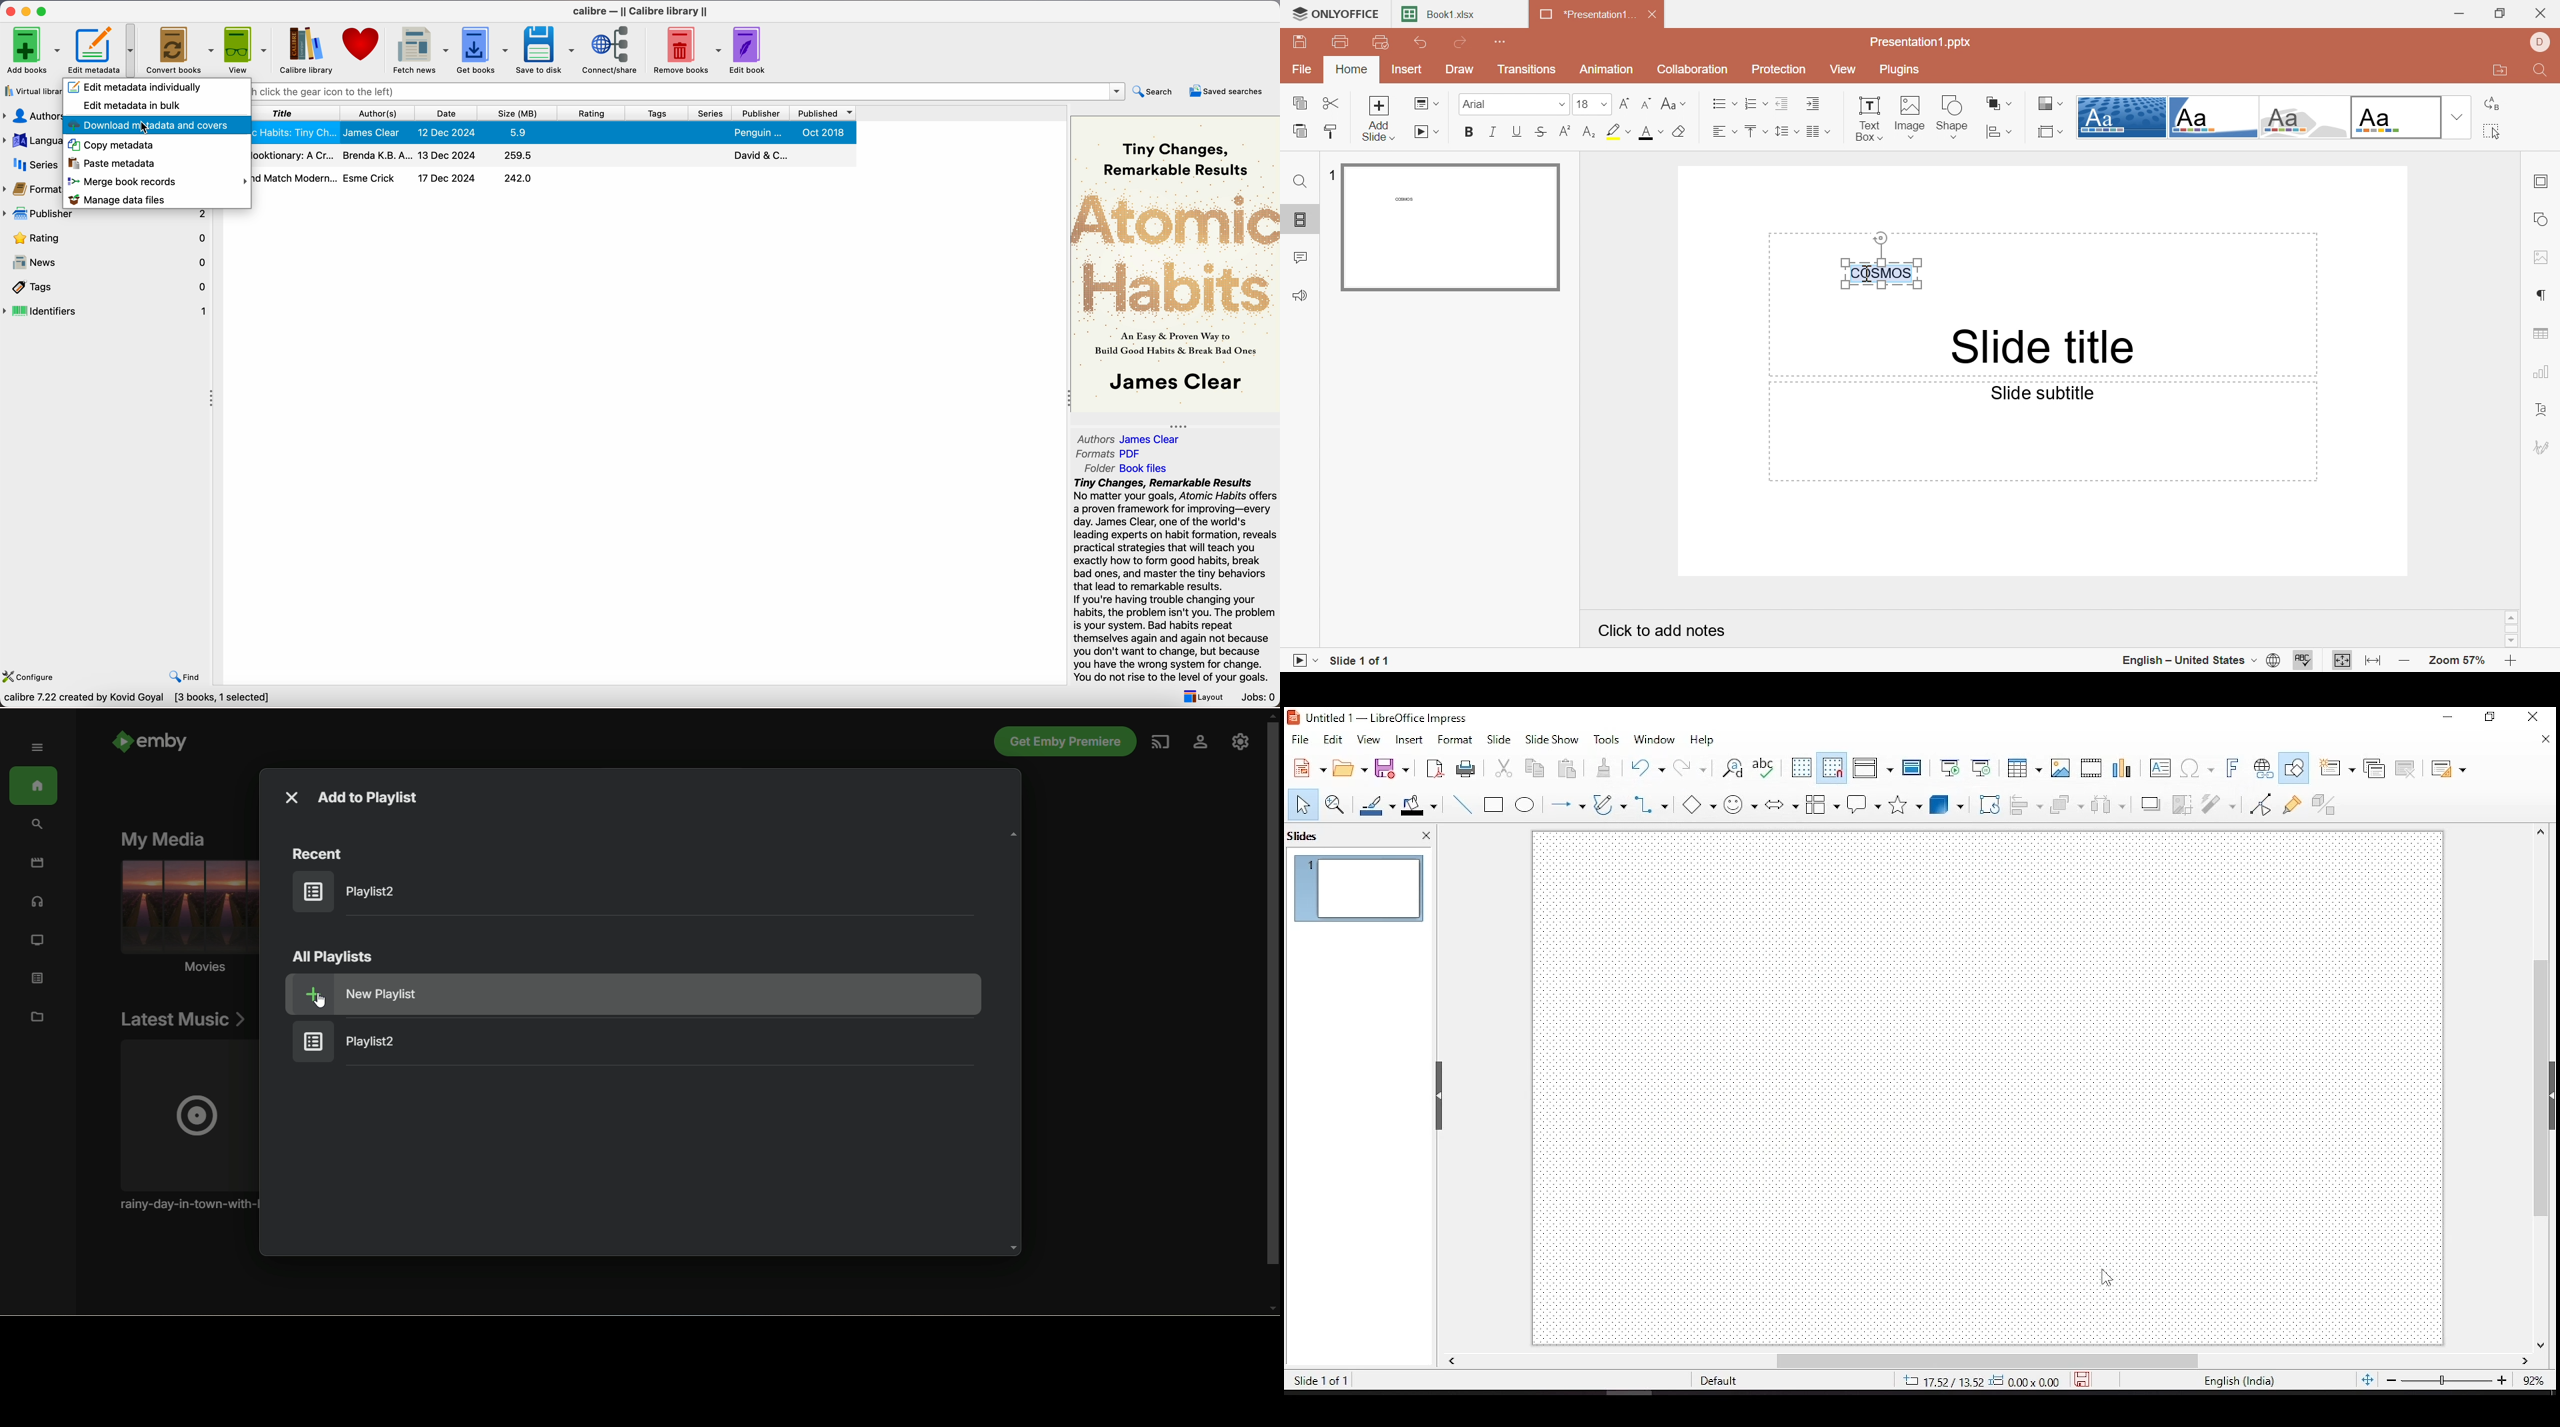  I want to click on news, so click(108, 261).